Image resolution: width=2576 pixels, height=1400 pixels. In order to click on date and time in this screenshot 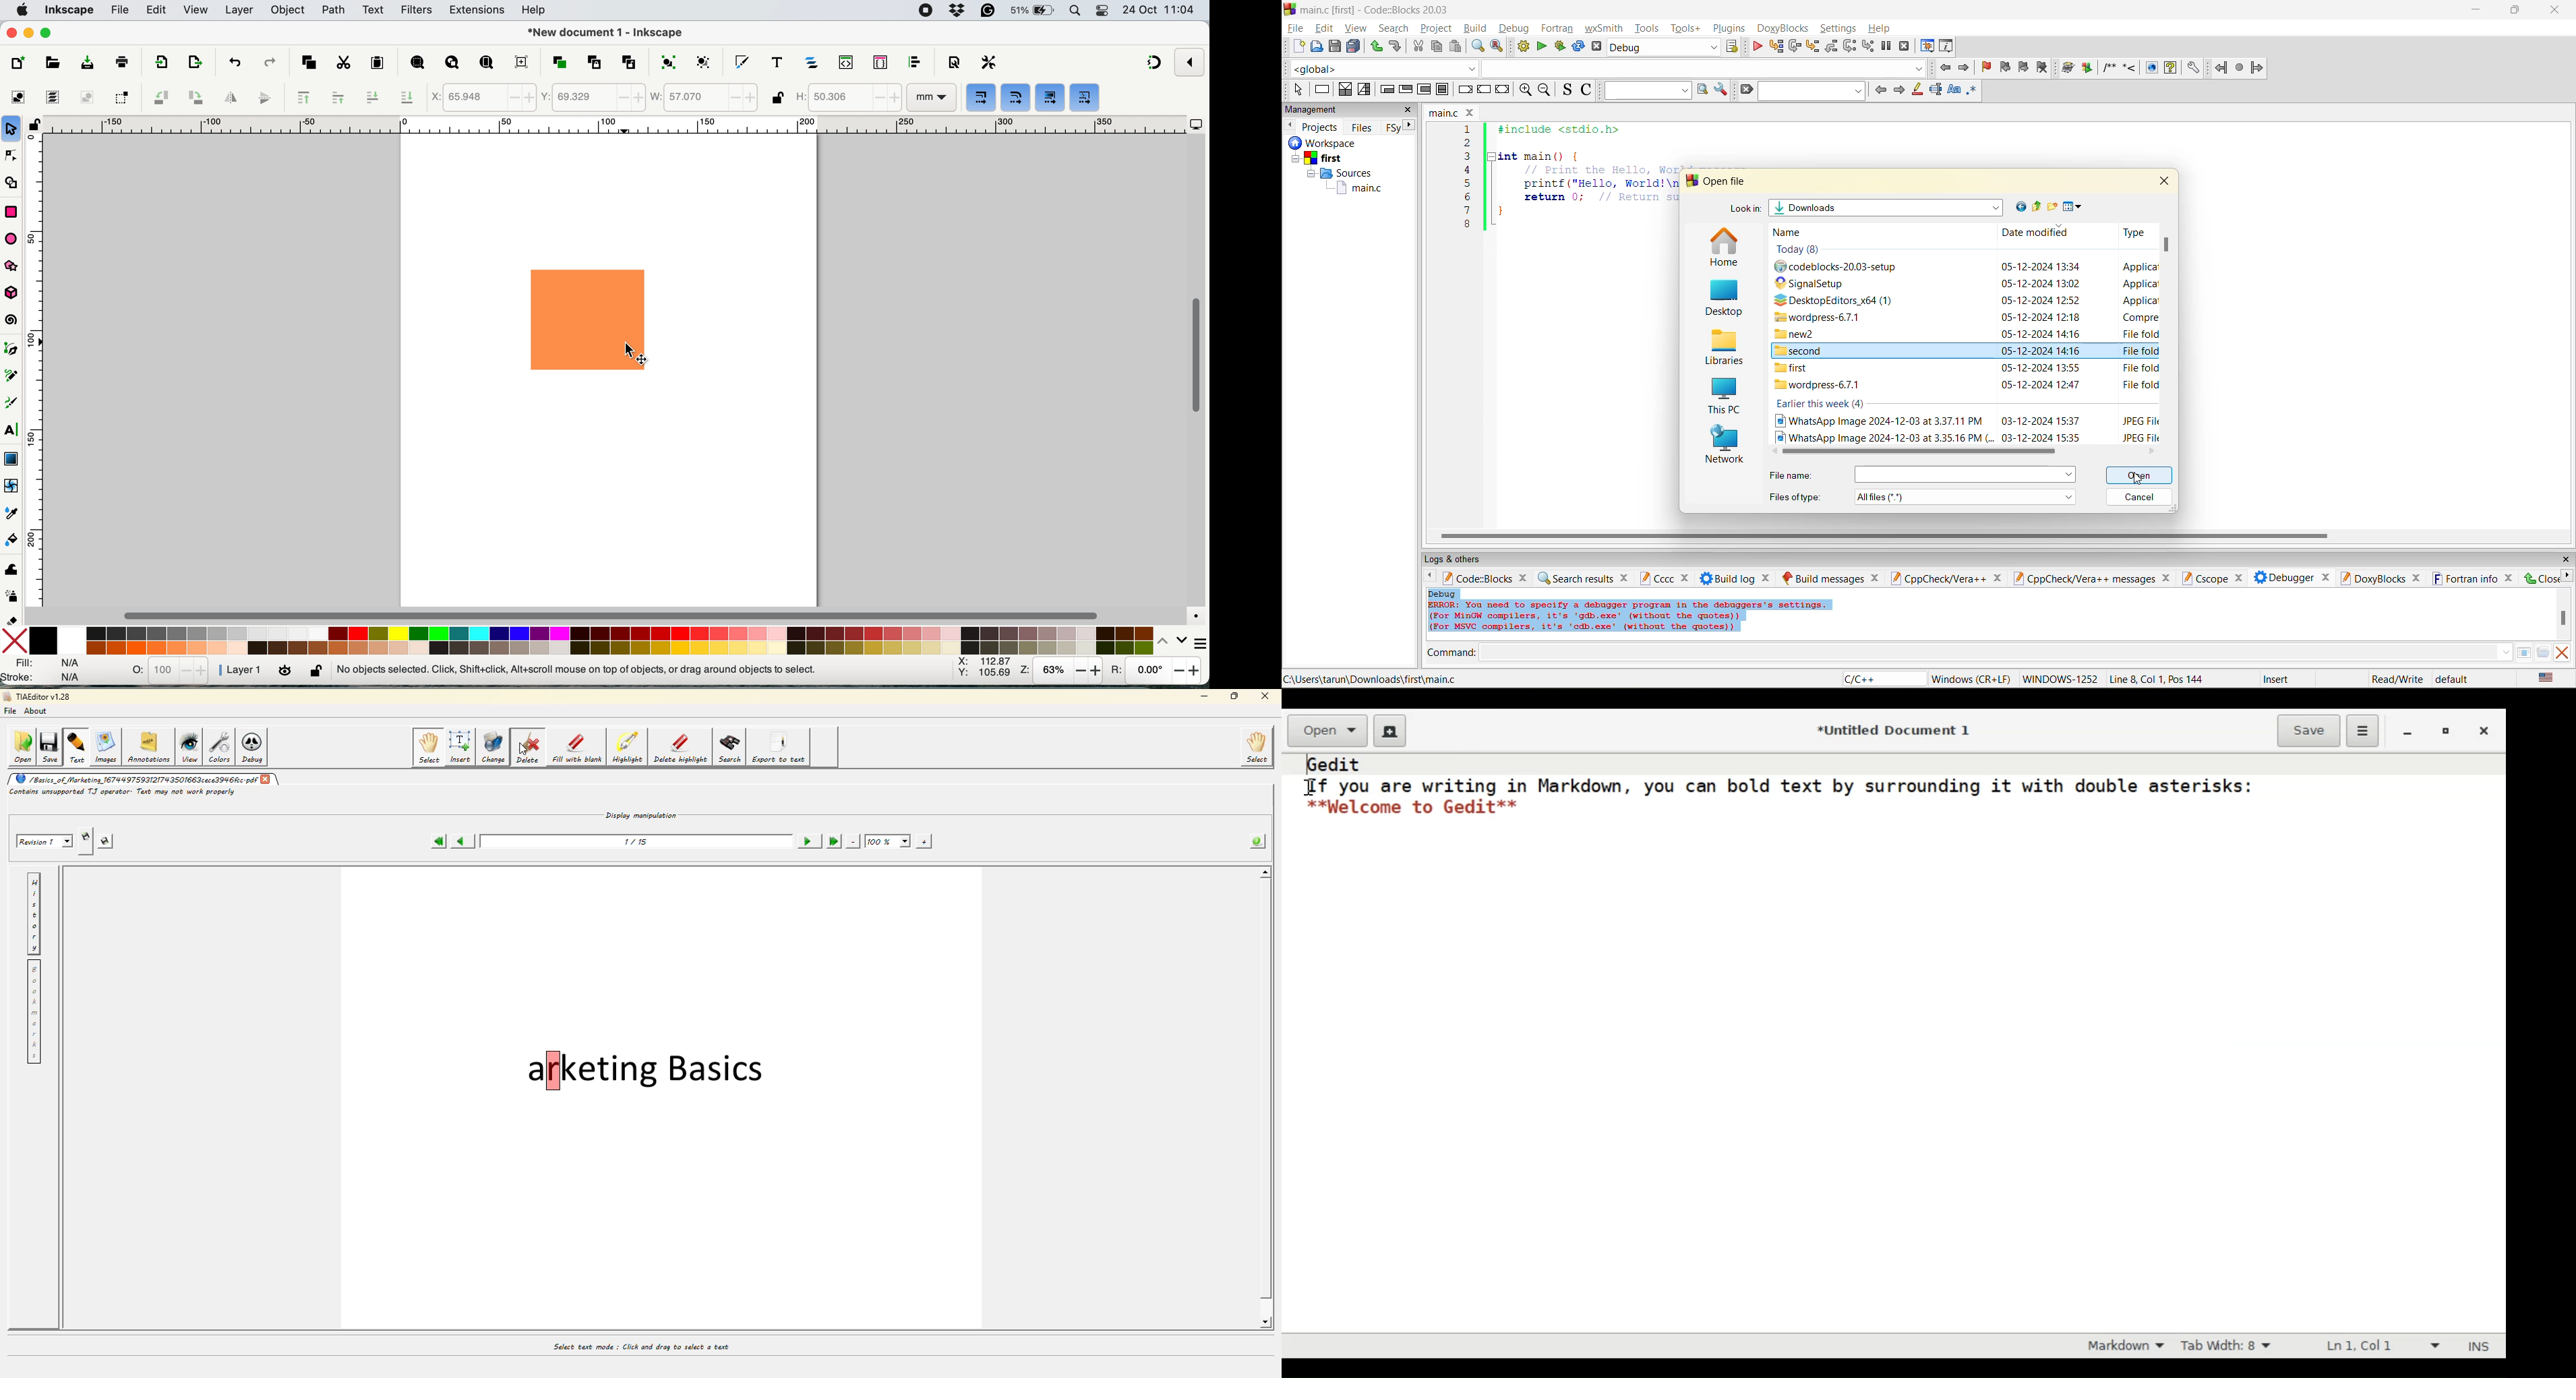, I will do `click(1160, 9)`.